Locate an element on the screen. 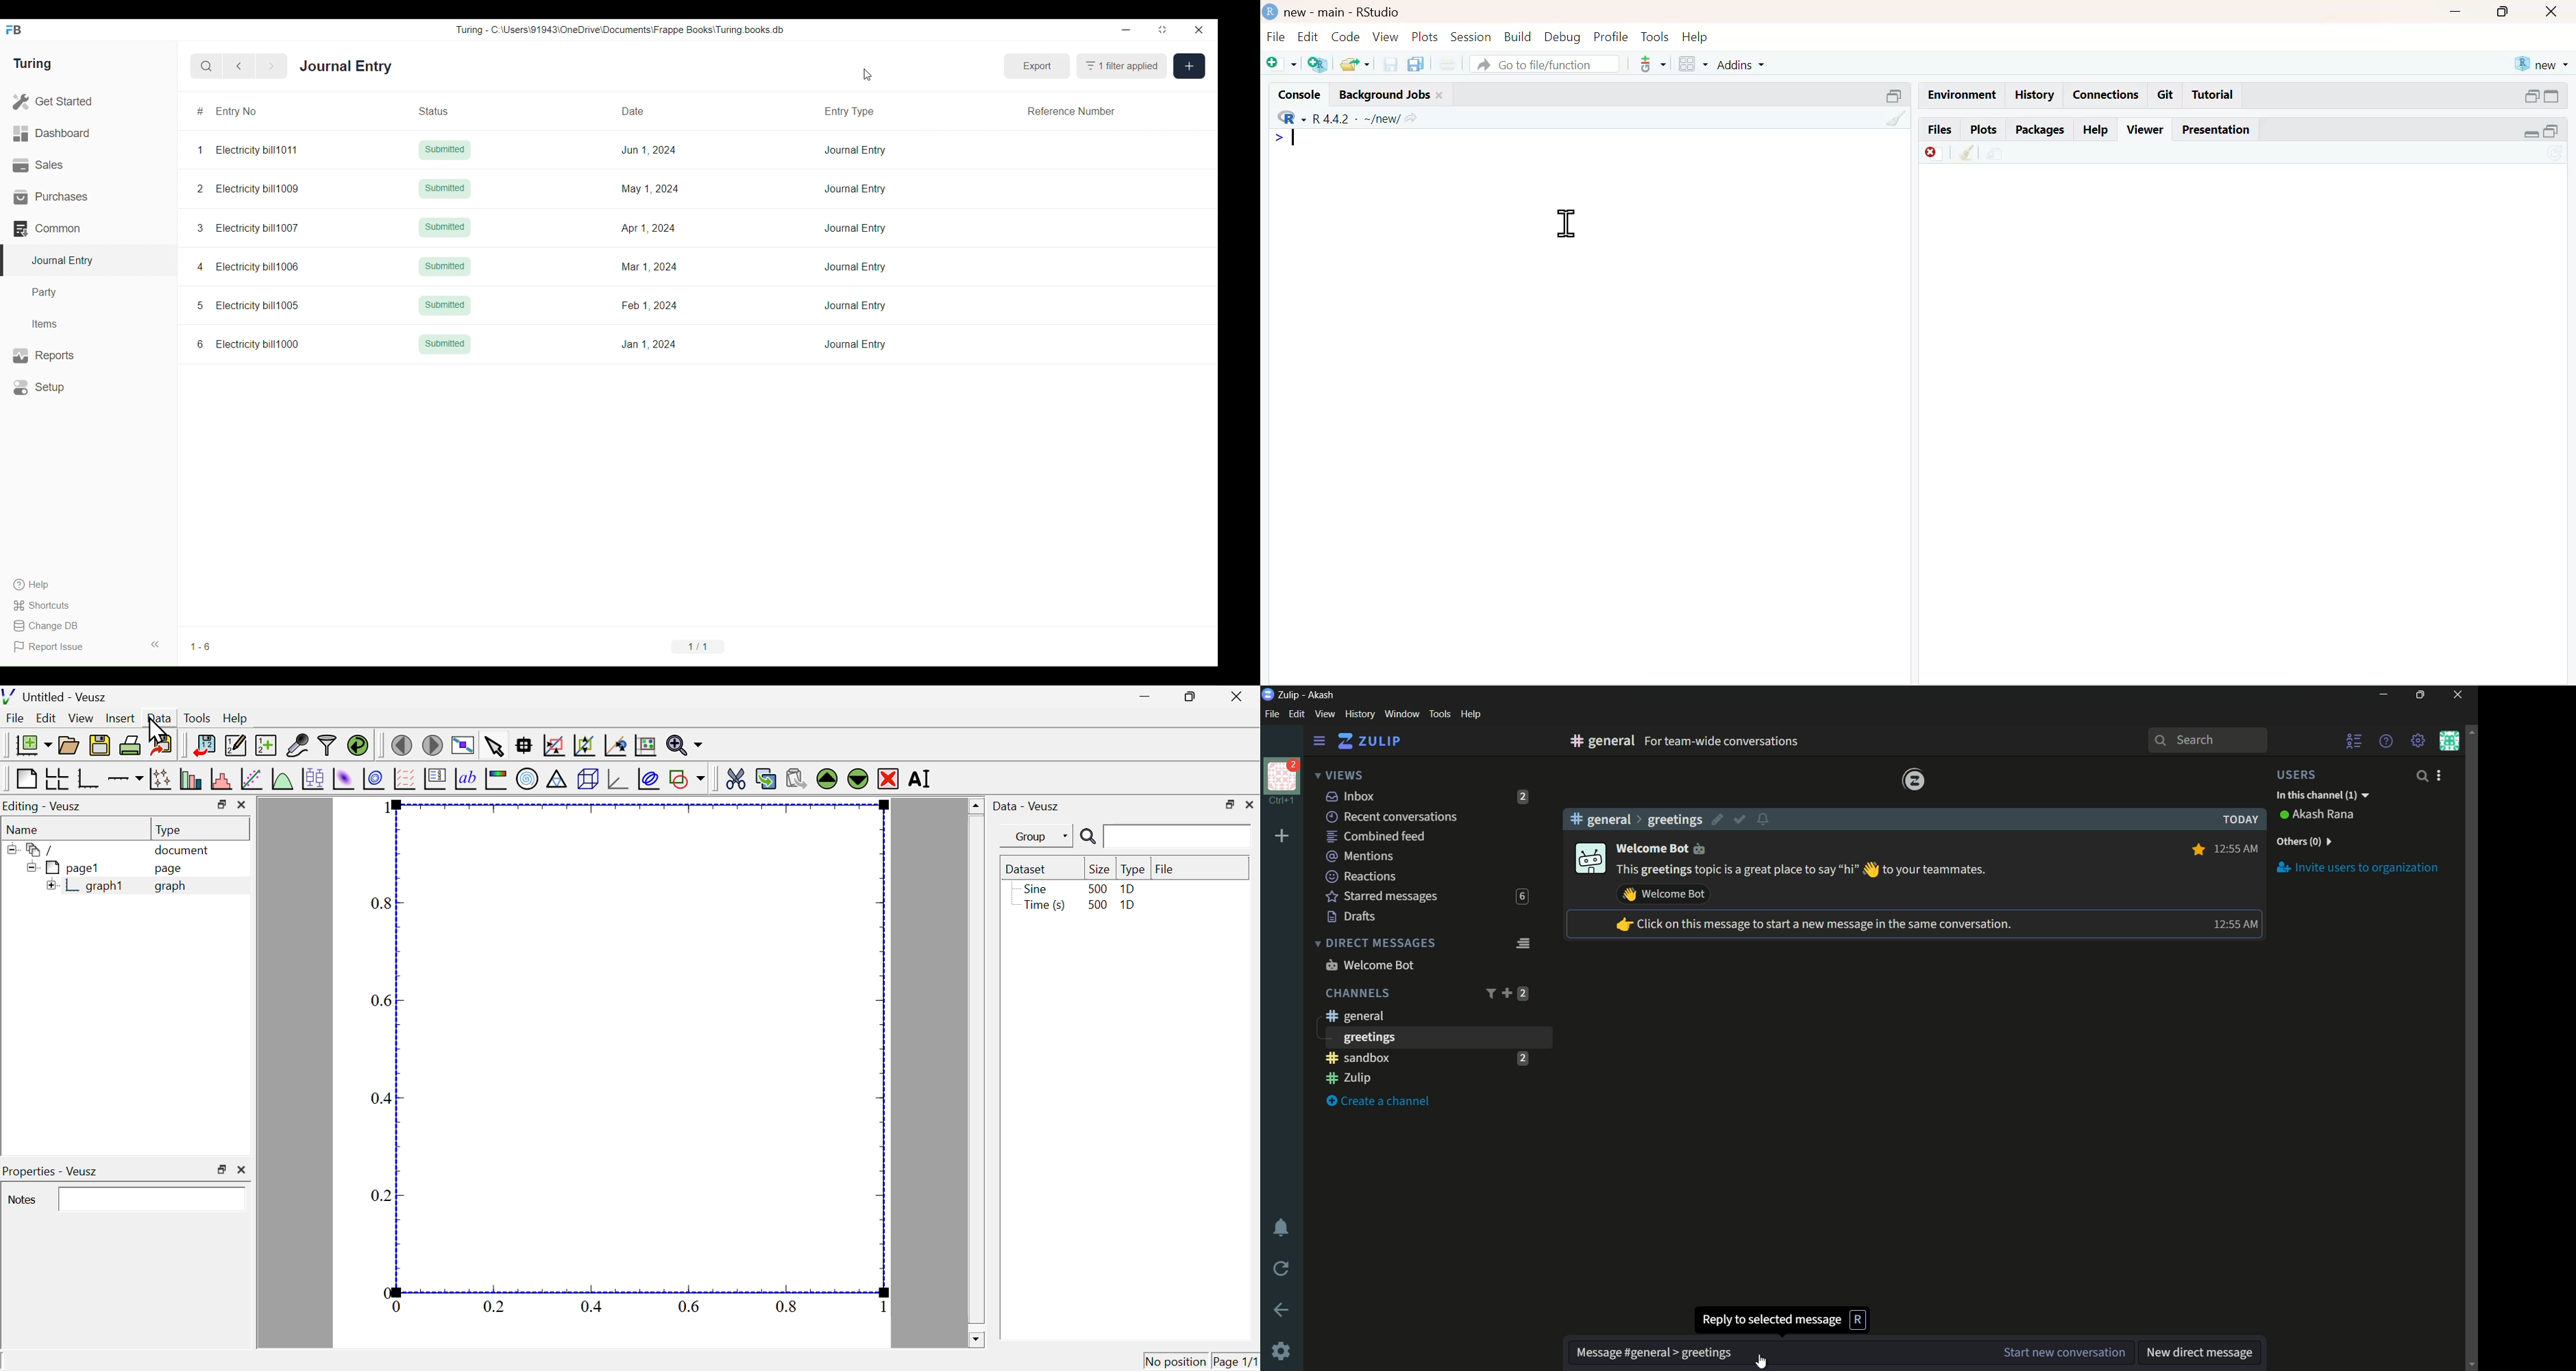 This screenshot has height=1372, width=2576. history is located at coordinates (2036, 94).